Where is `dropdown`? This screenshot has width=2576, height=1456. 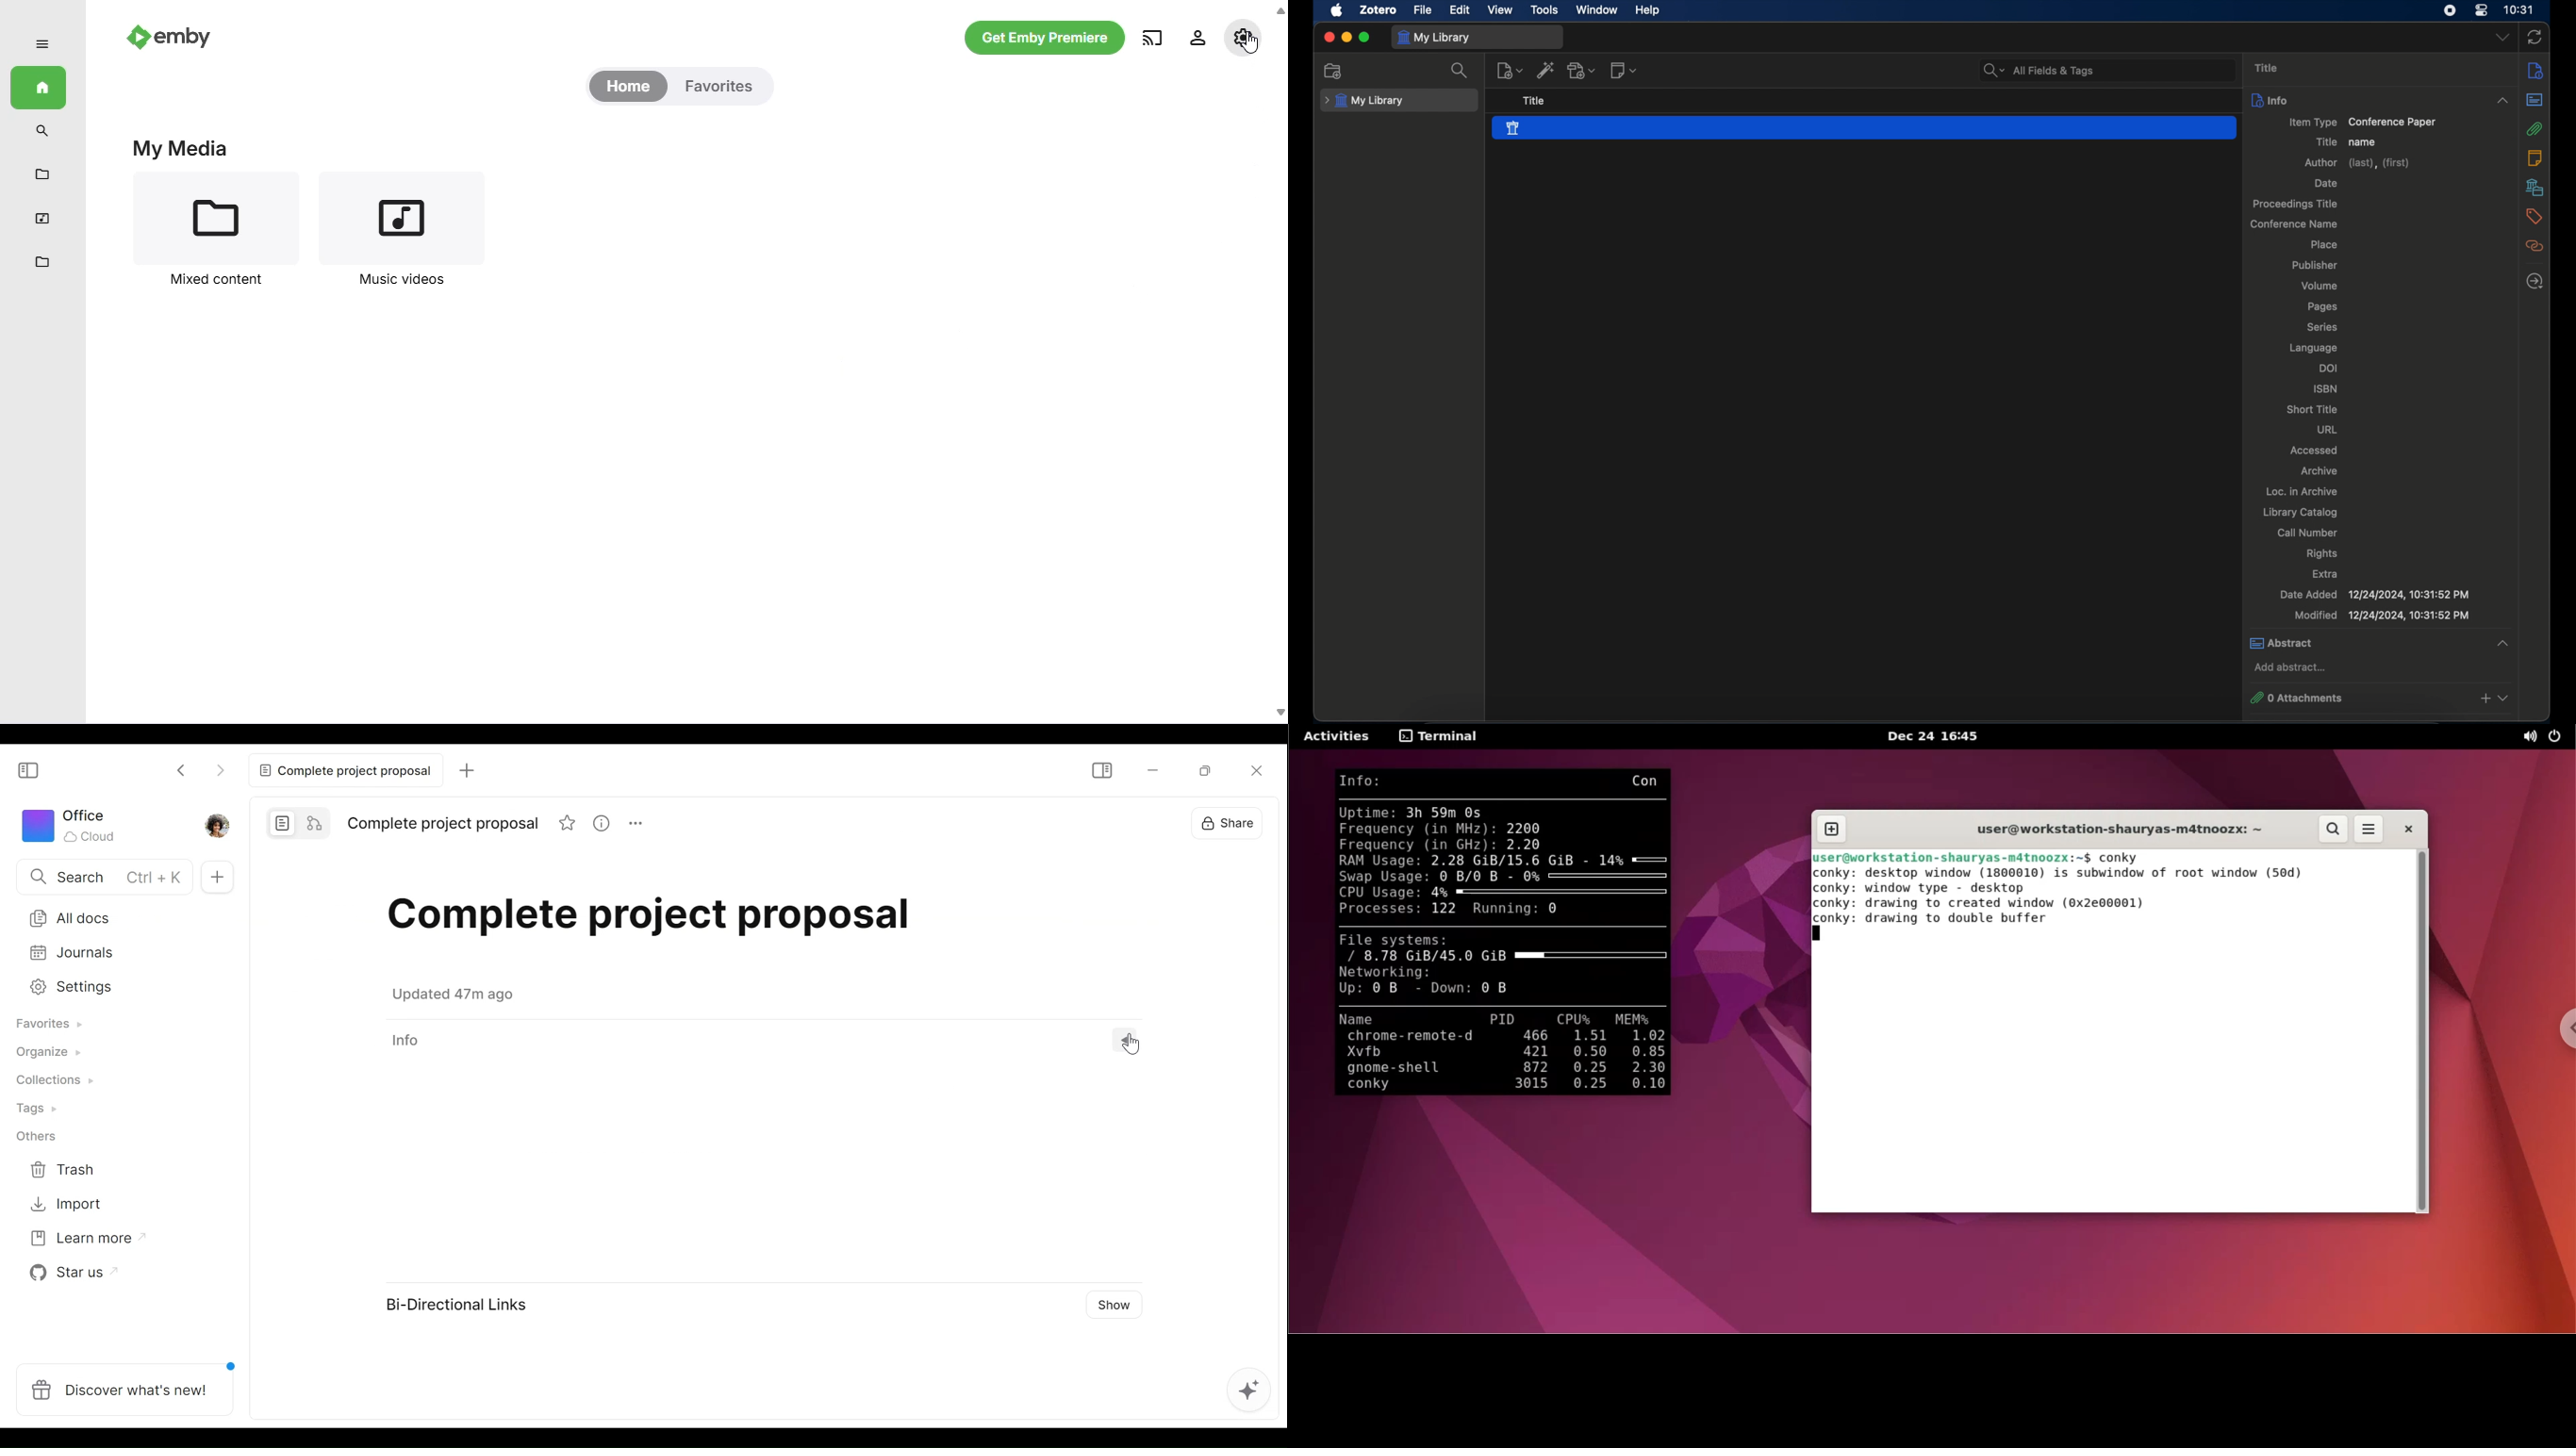 dropdown is located at coordinates (2503, 100).